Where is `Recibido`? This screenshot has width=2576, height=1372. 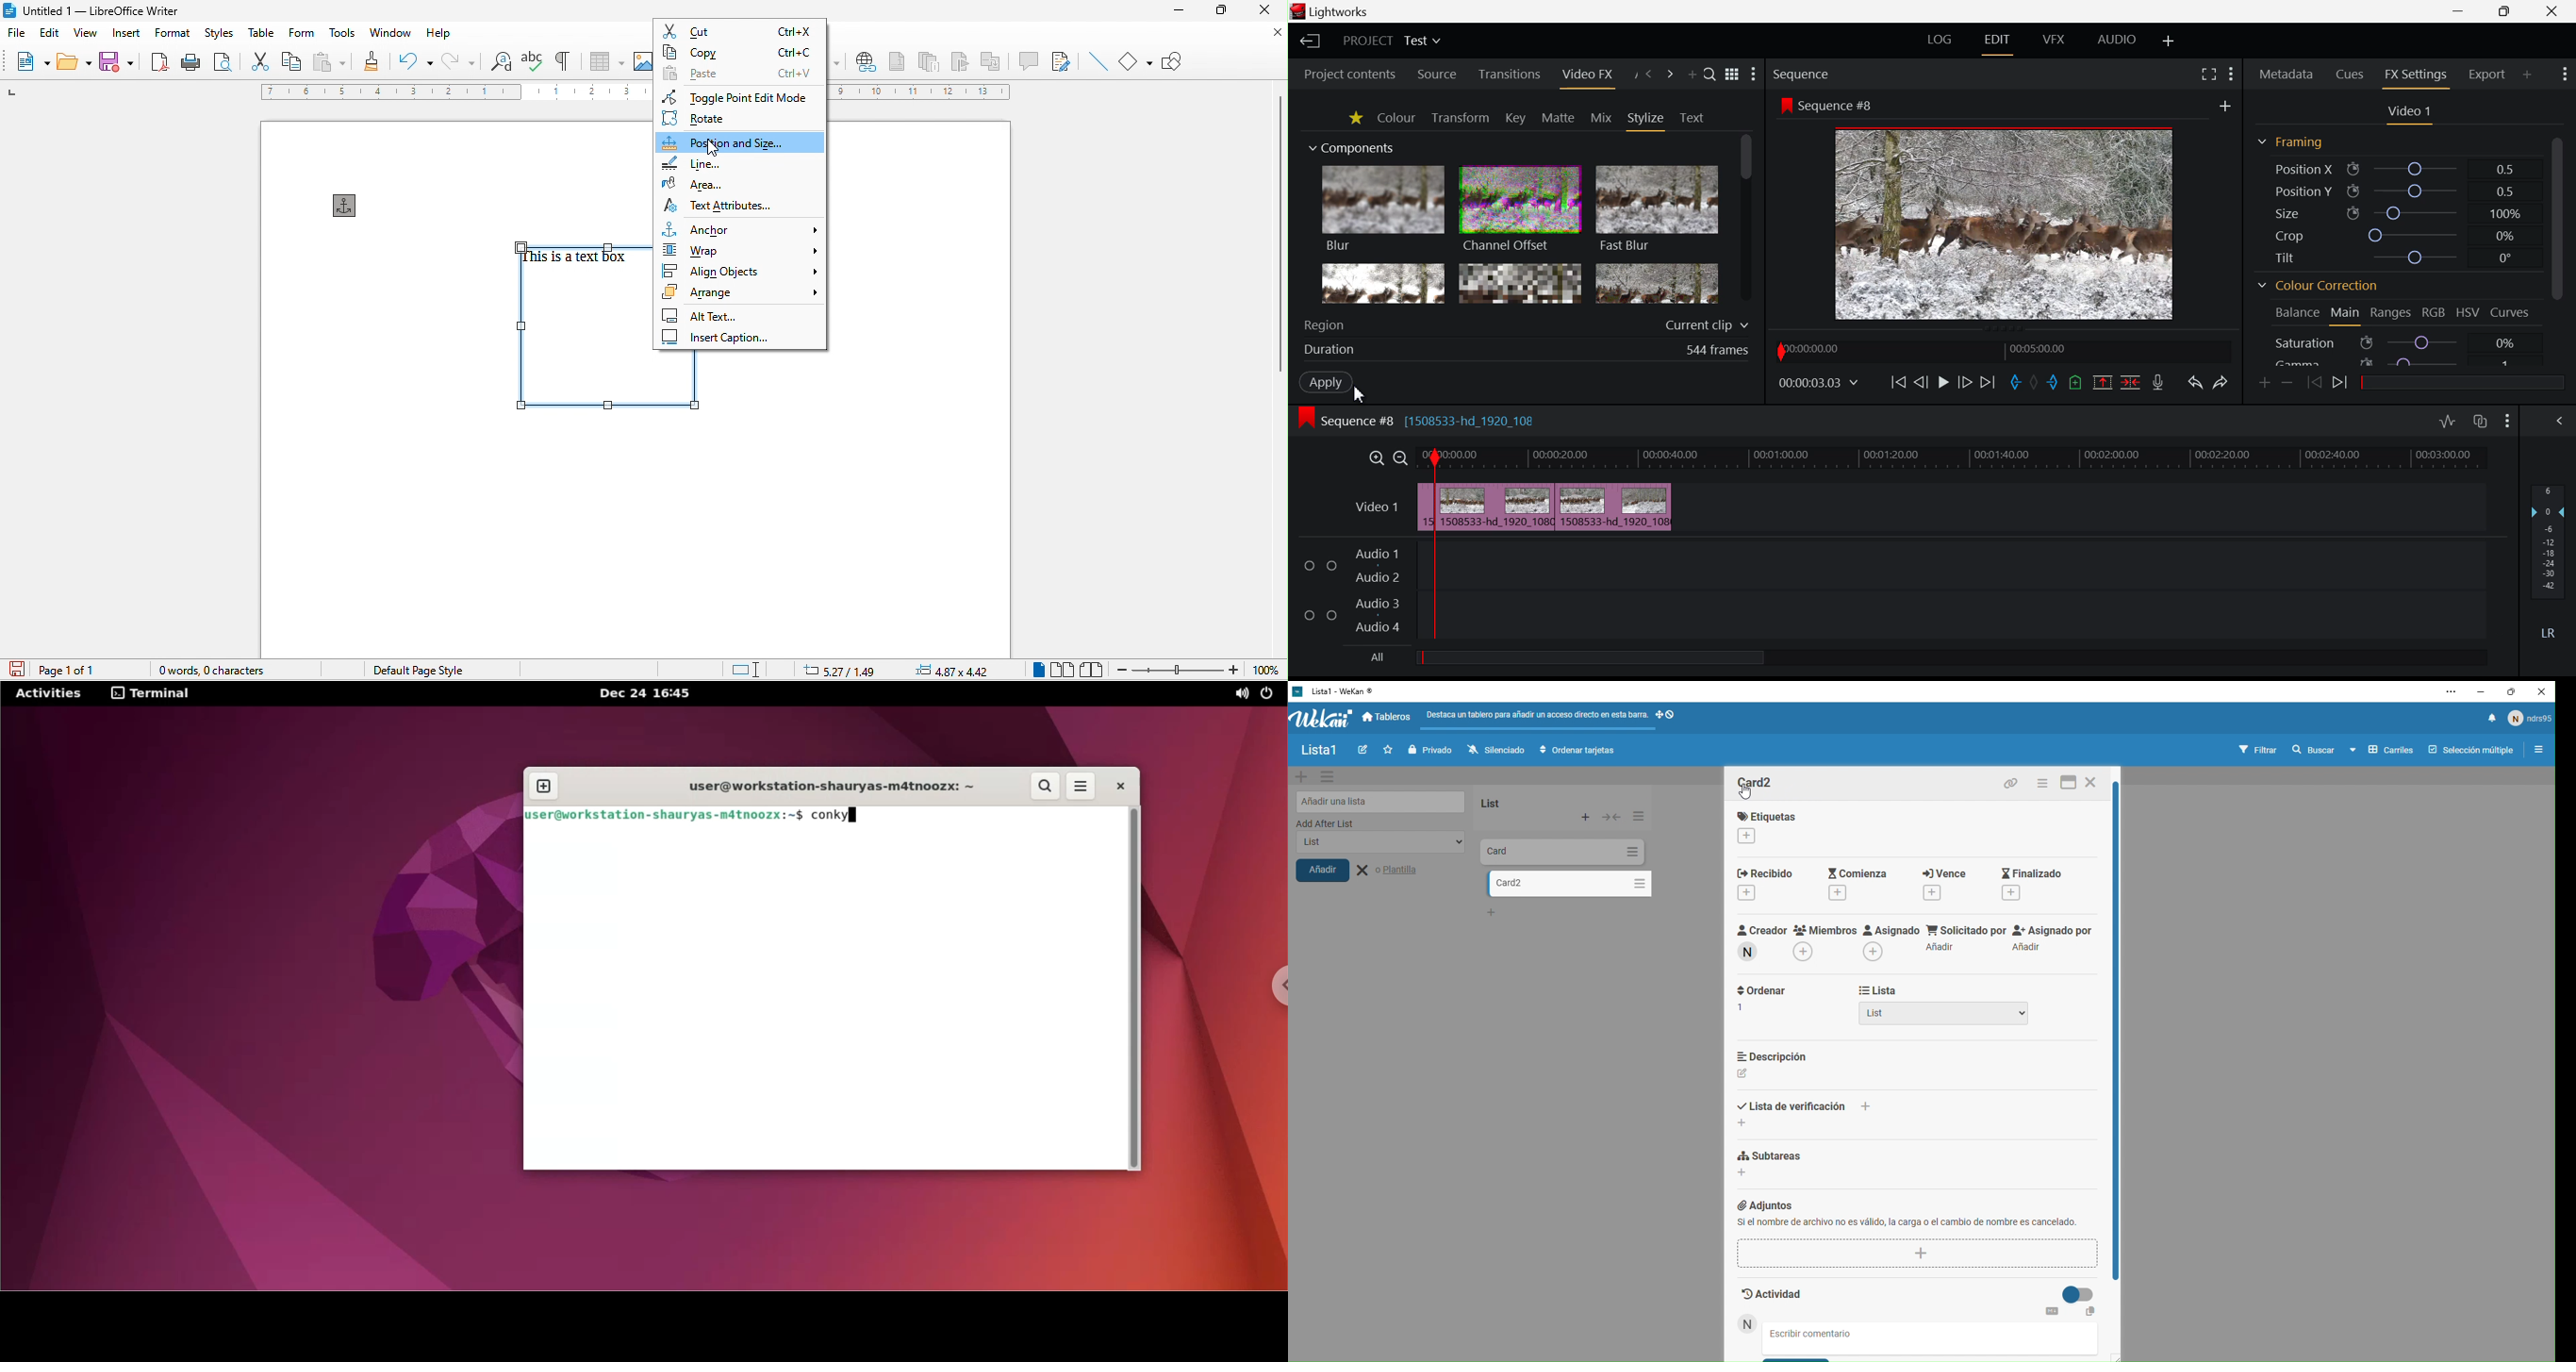 Recibido is located at coordinates (1770, 887).